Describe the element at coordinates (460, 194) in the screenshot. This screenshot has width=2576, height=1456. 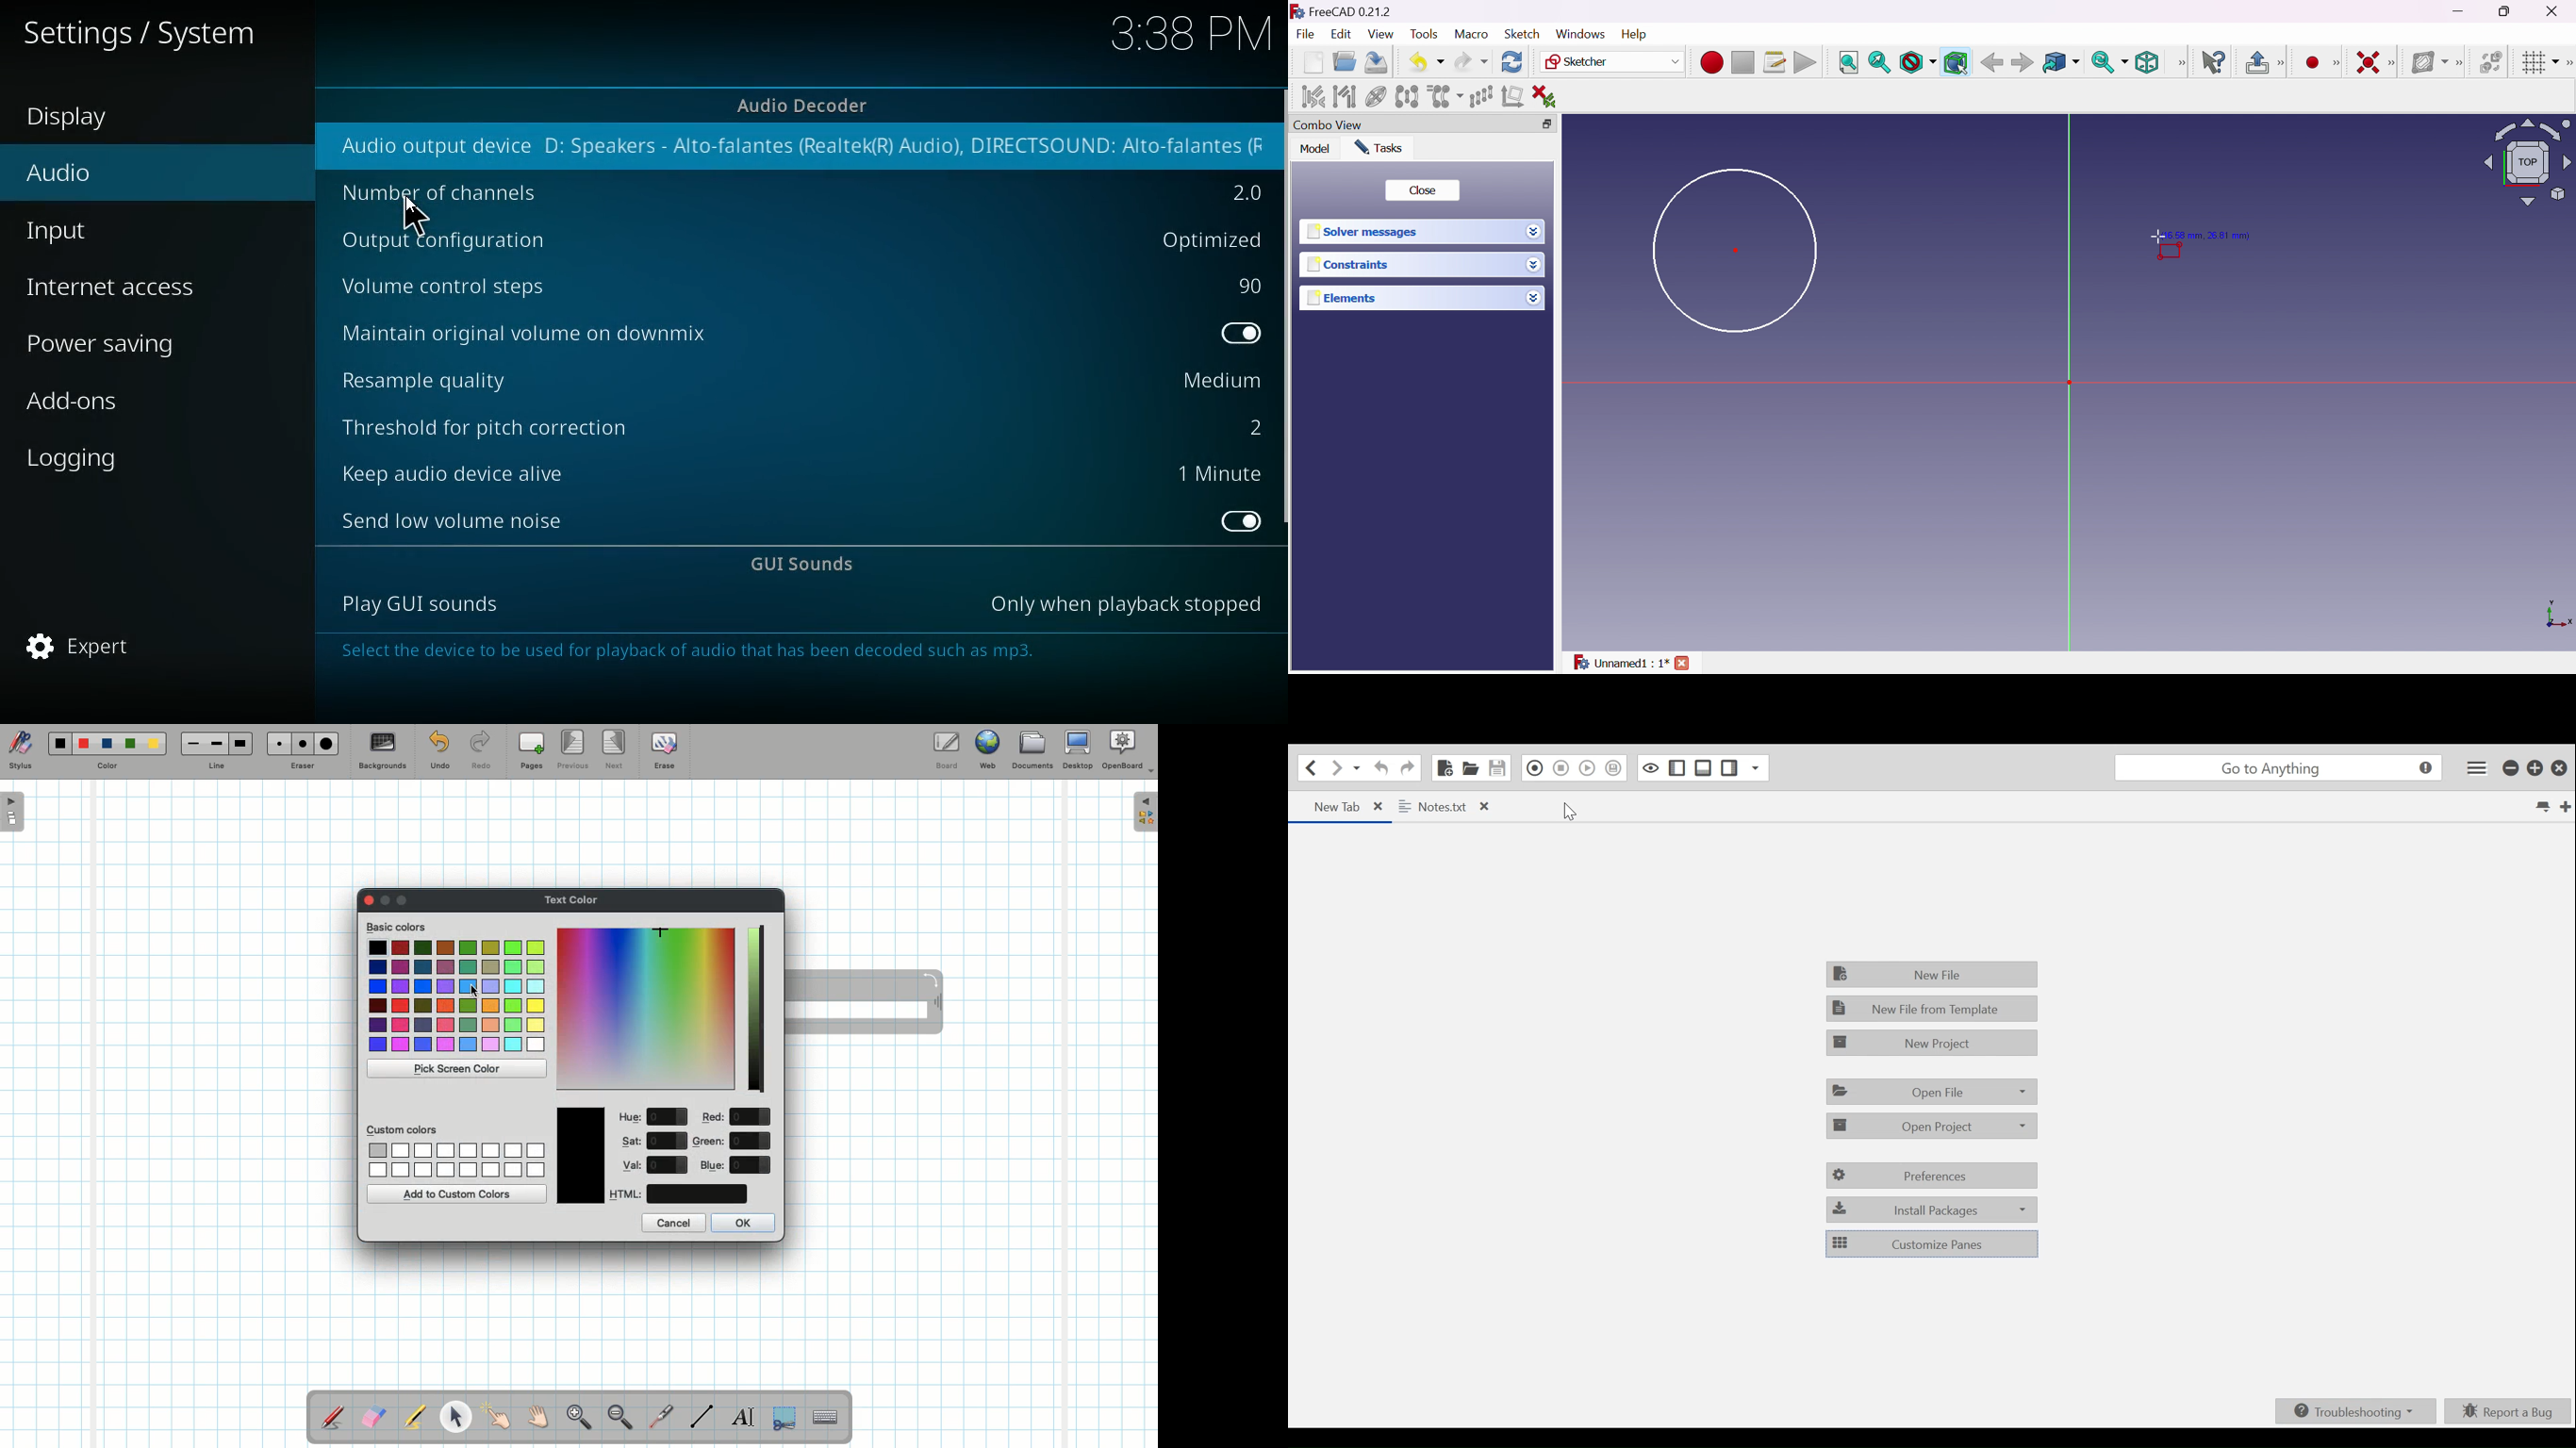
I see `number of channels` at that location.